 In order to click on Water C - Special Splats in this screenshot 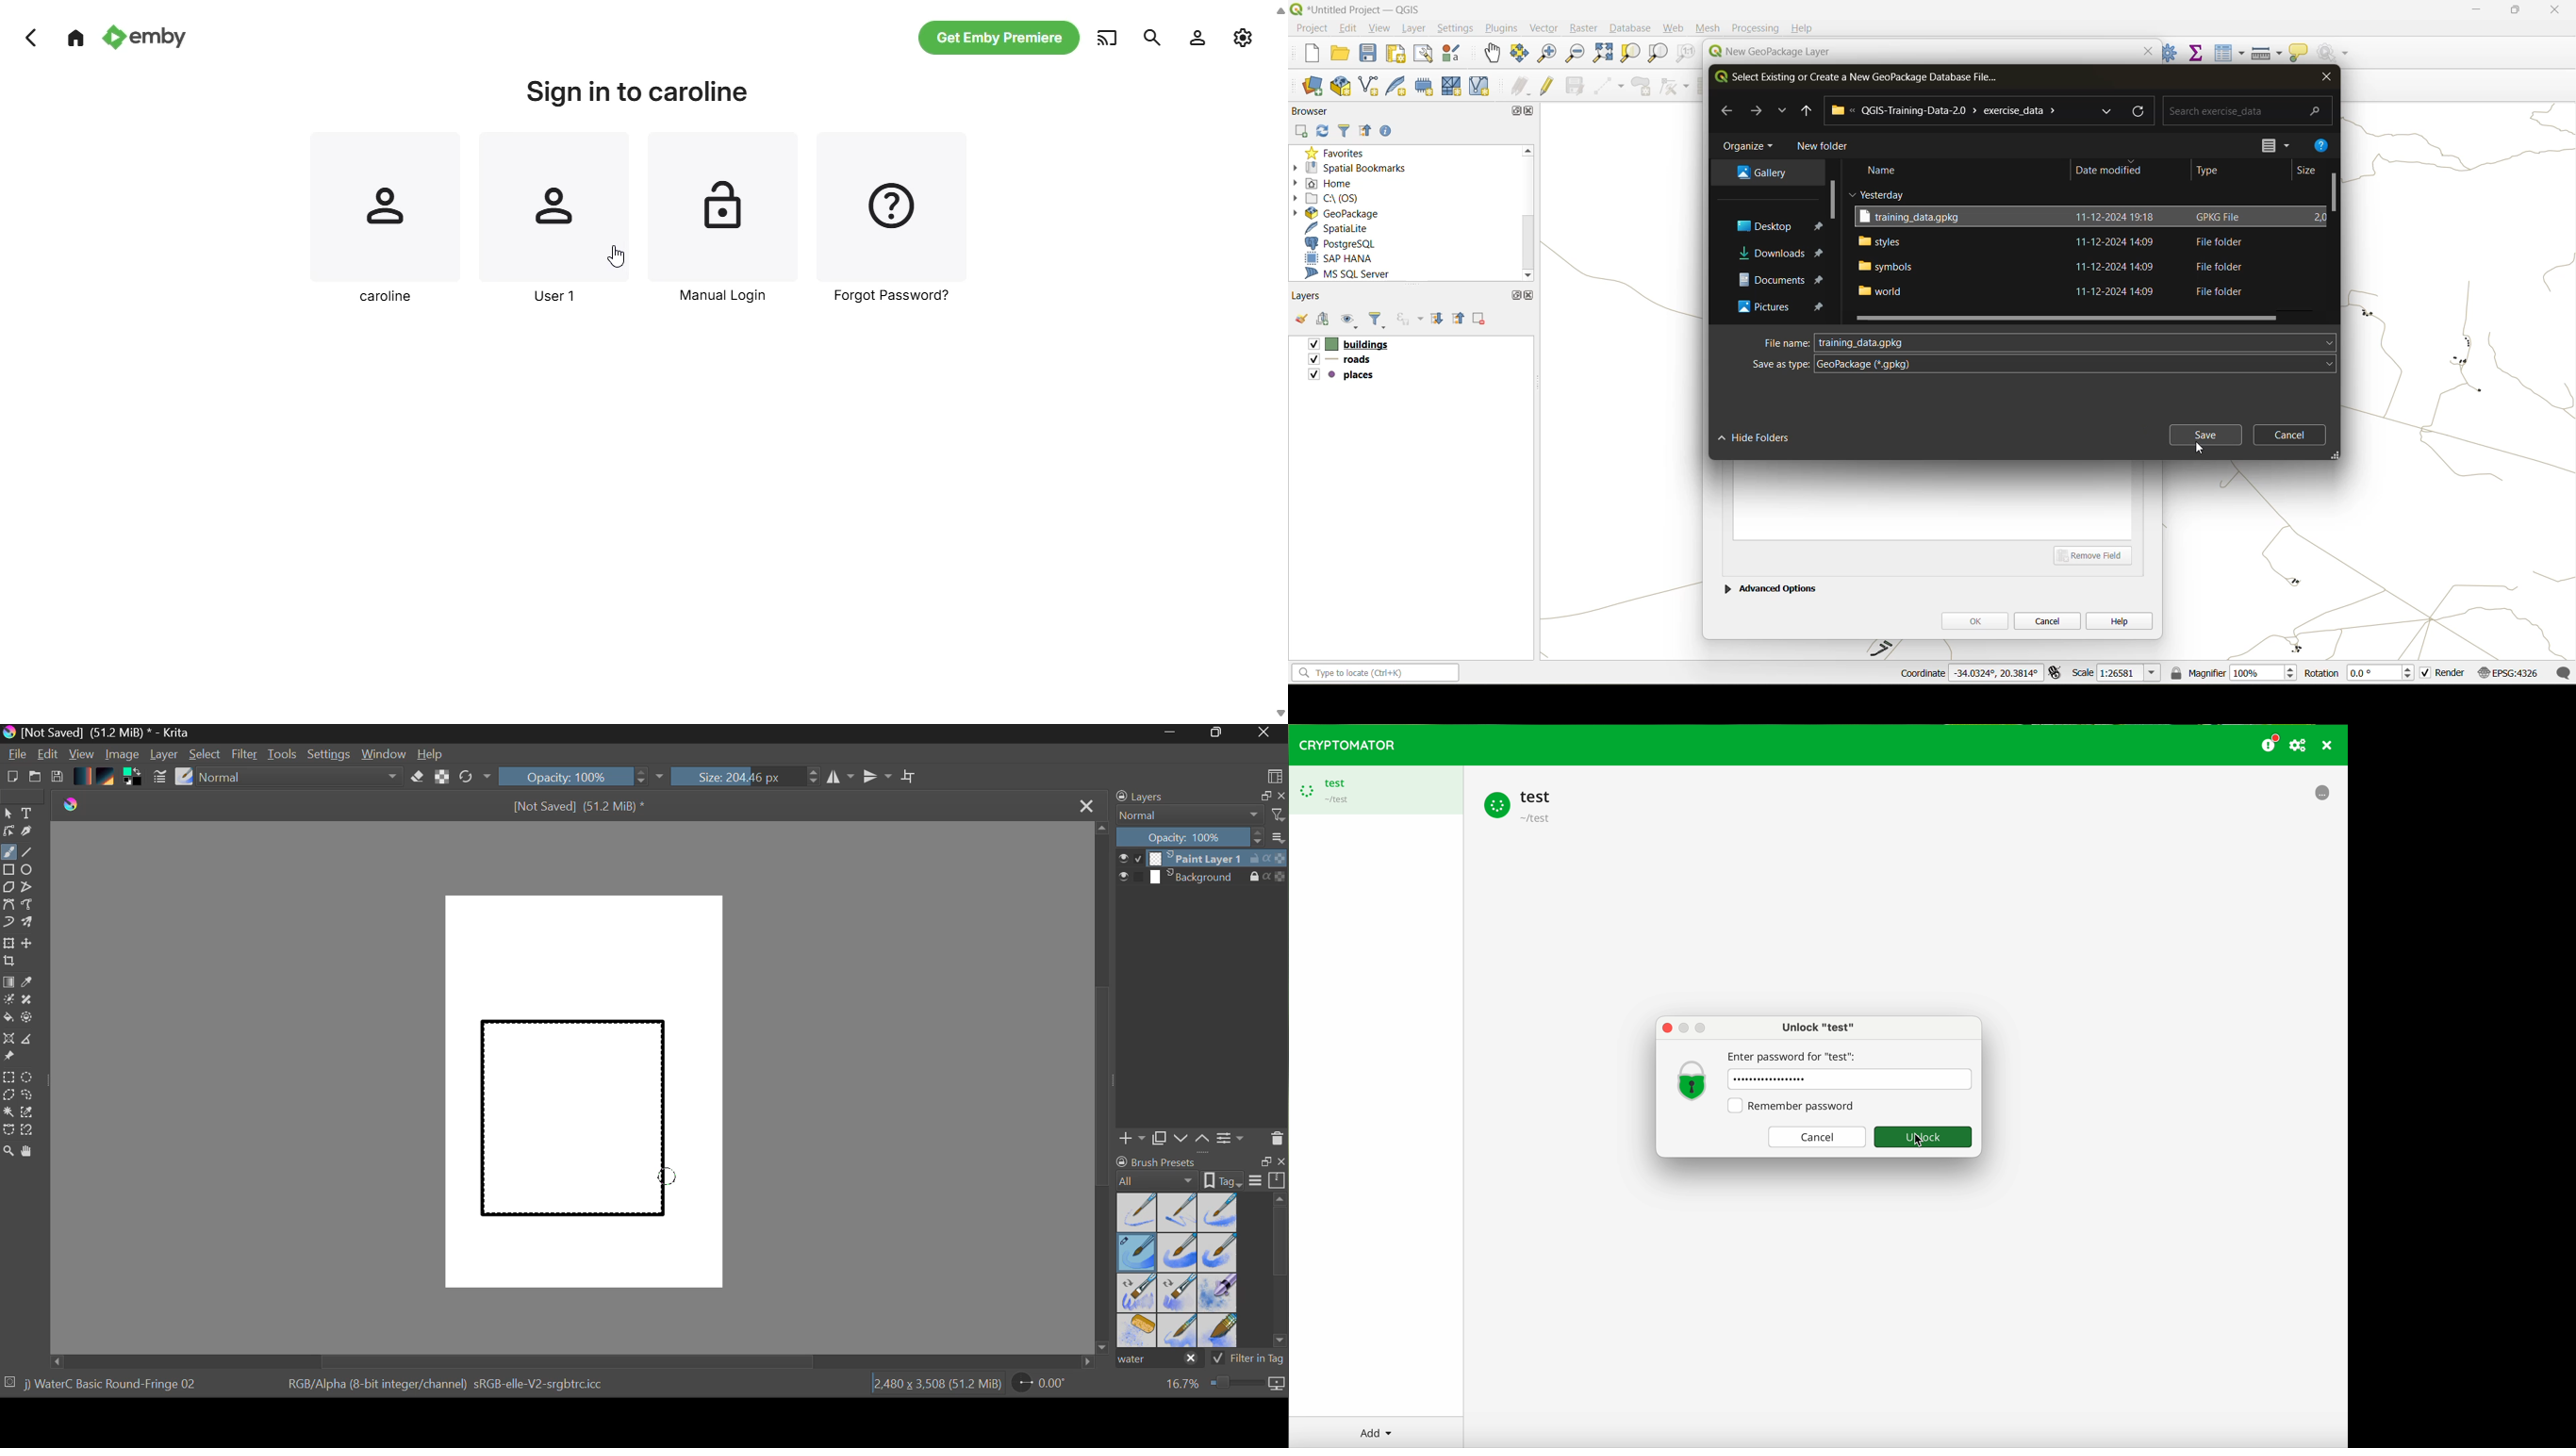, I will do `click(1138, 1331)`.